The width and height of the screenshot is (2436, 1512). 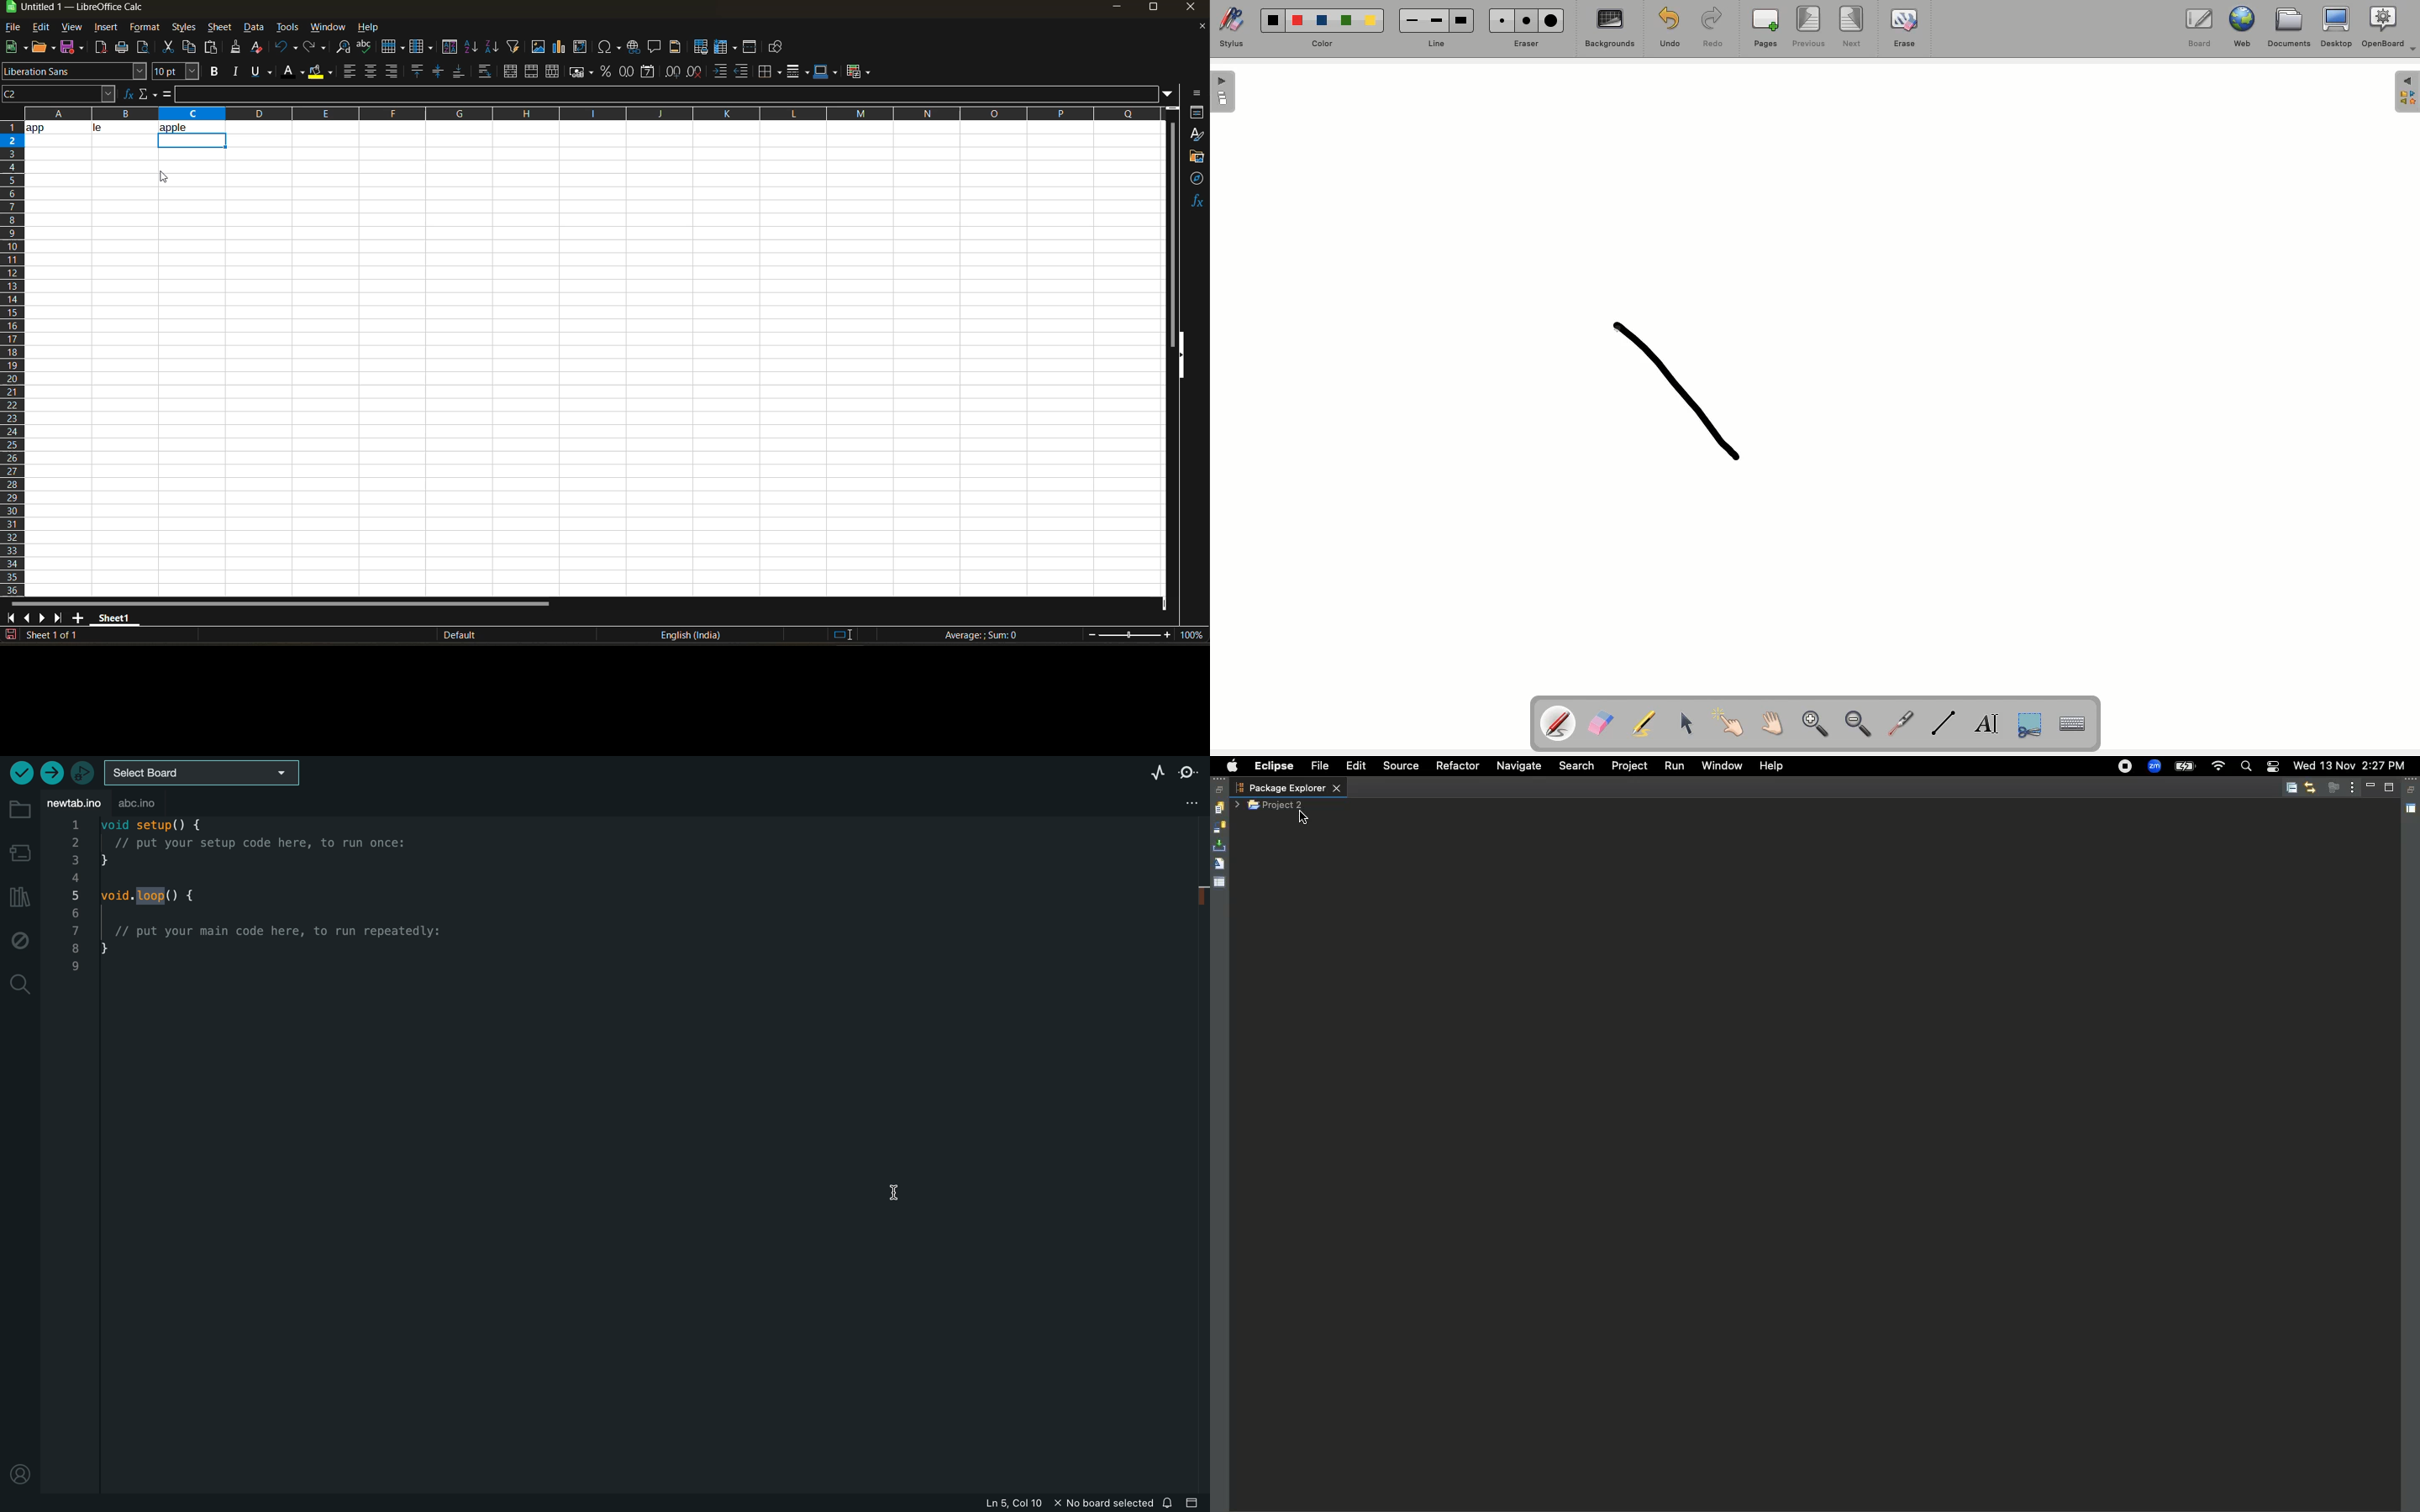 What do you see at coordinates (2391, 790) in the screenshot?
I see `Maximize` at bounding box center [2391, 790].